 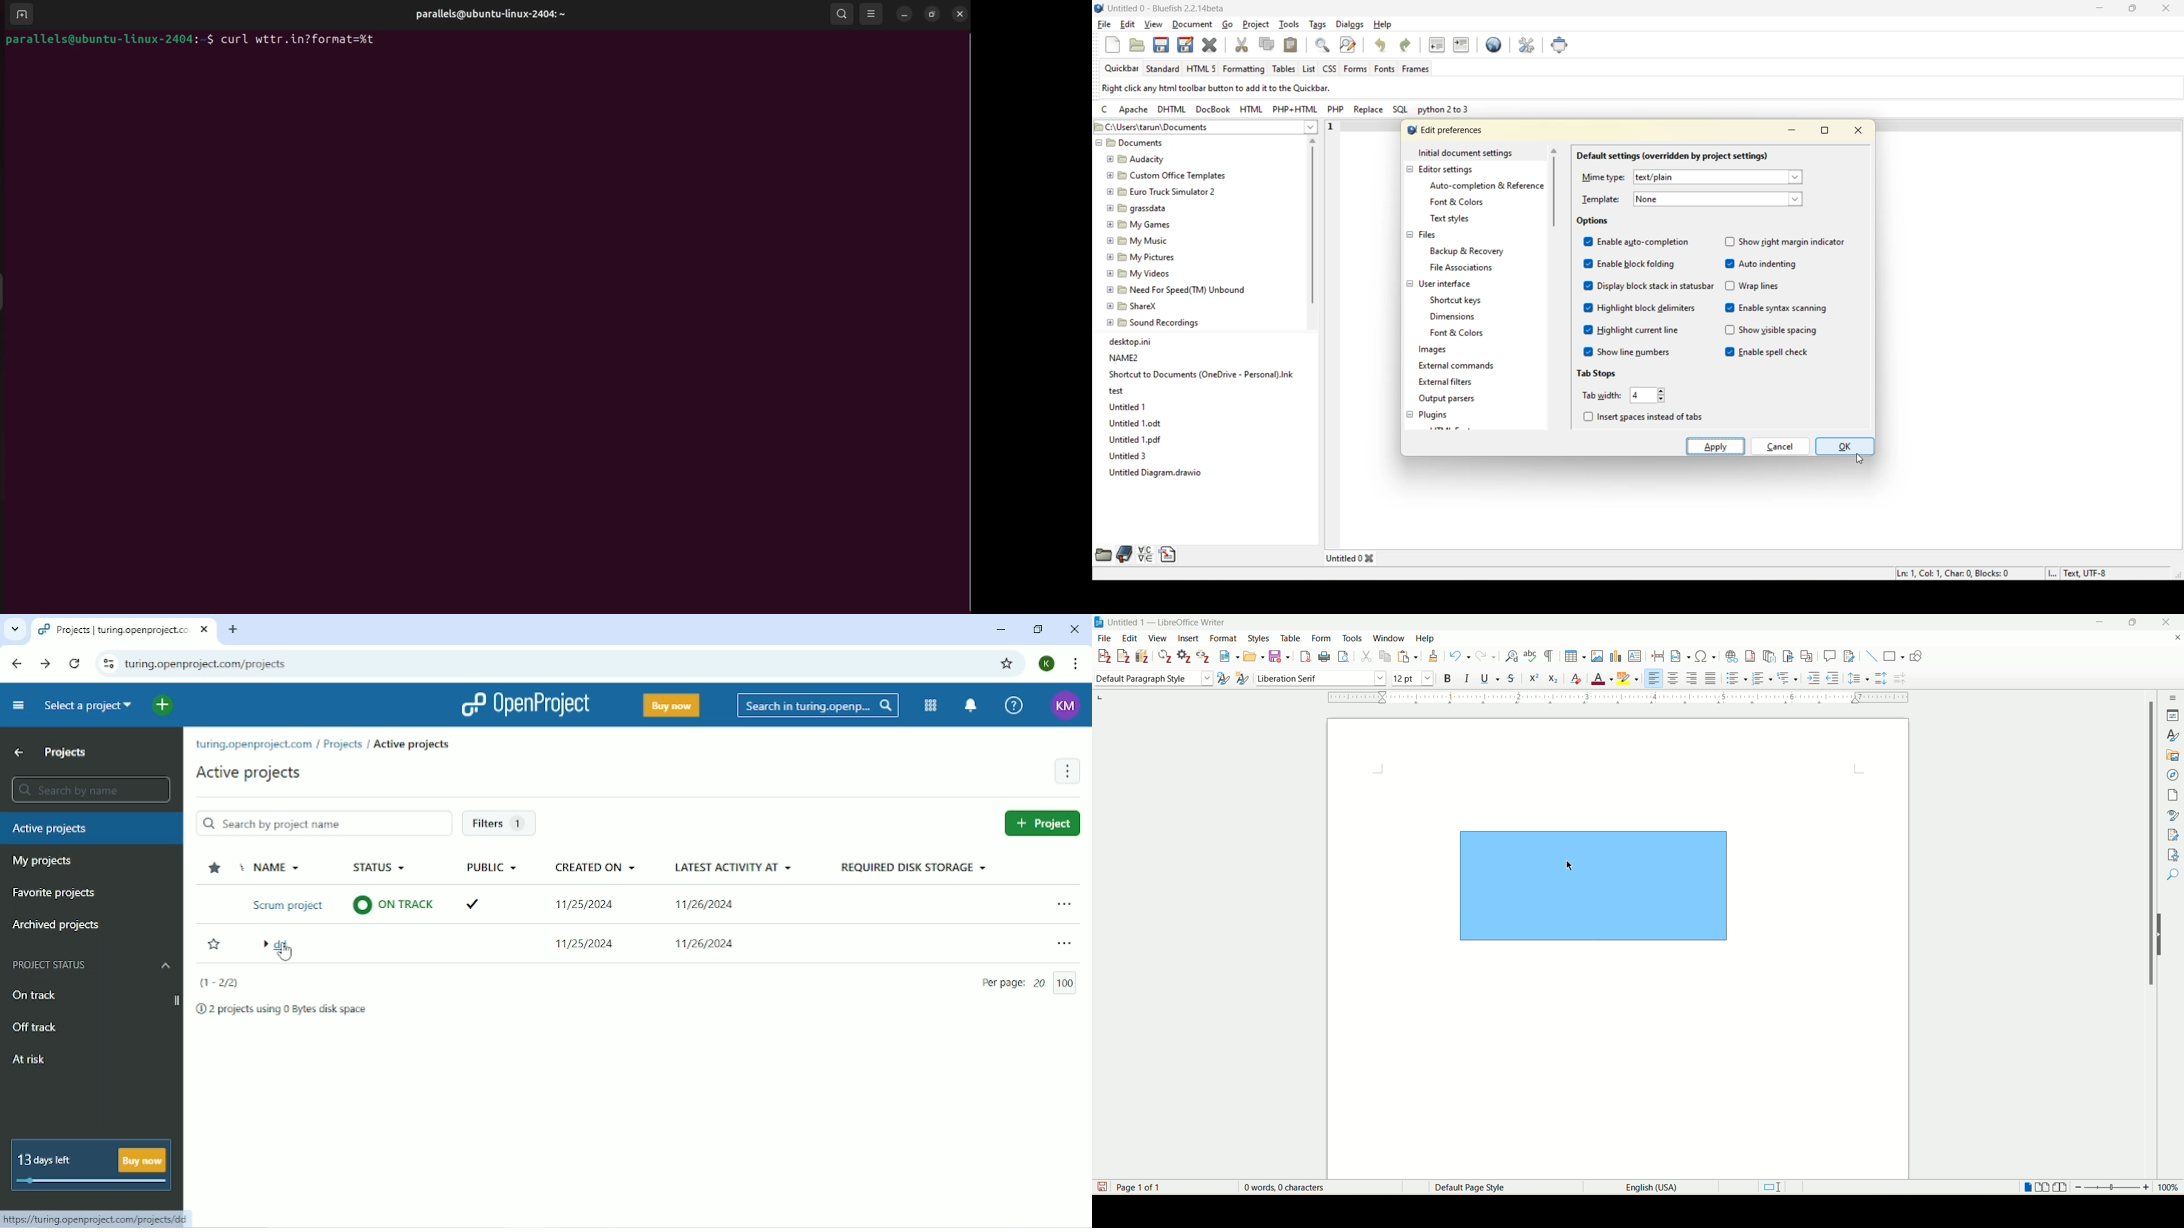 What do you see at coordinates (1244, 70) in the screenshot?
I see `formatting` at bounding box center [1244, 70].